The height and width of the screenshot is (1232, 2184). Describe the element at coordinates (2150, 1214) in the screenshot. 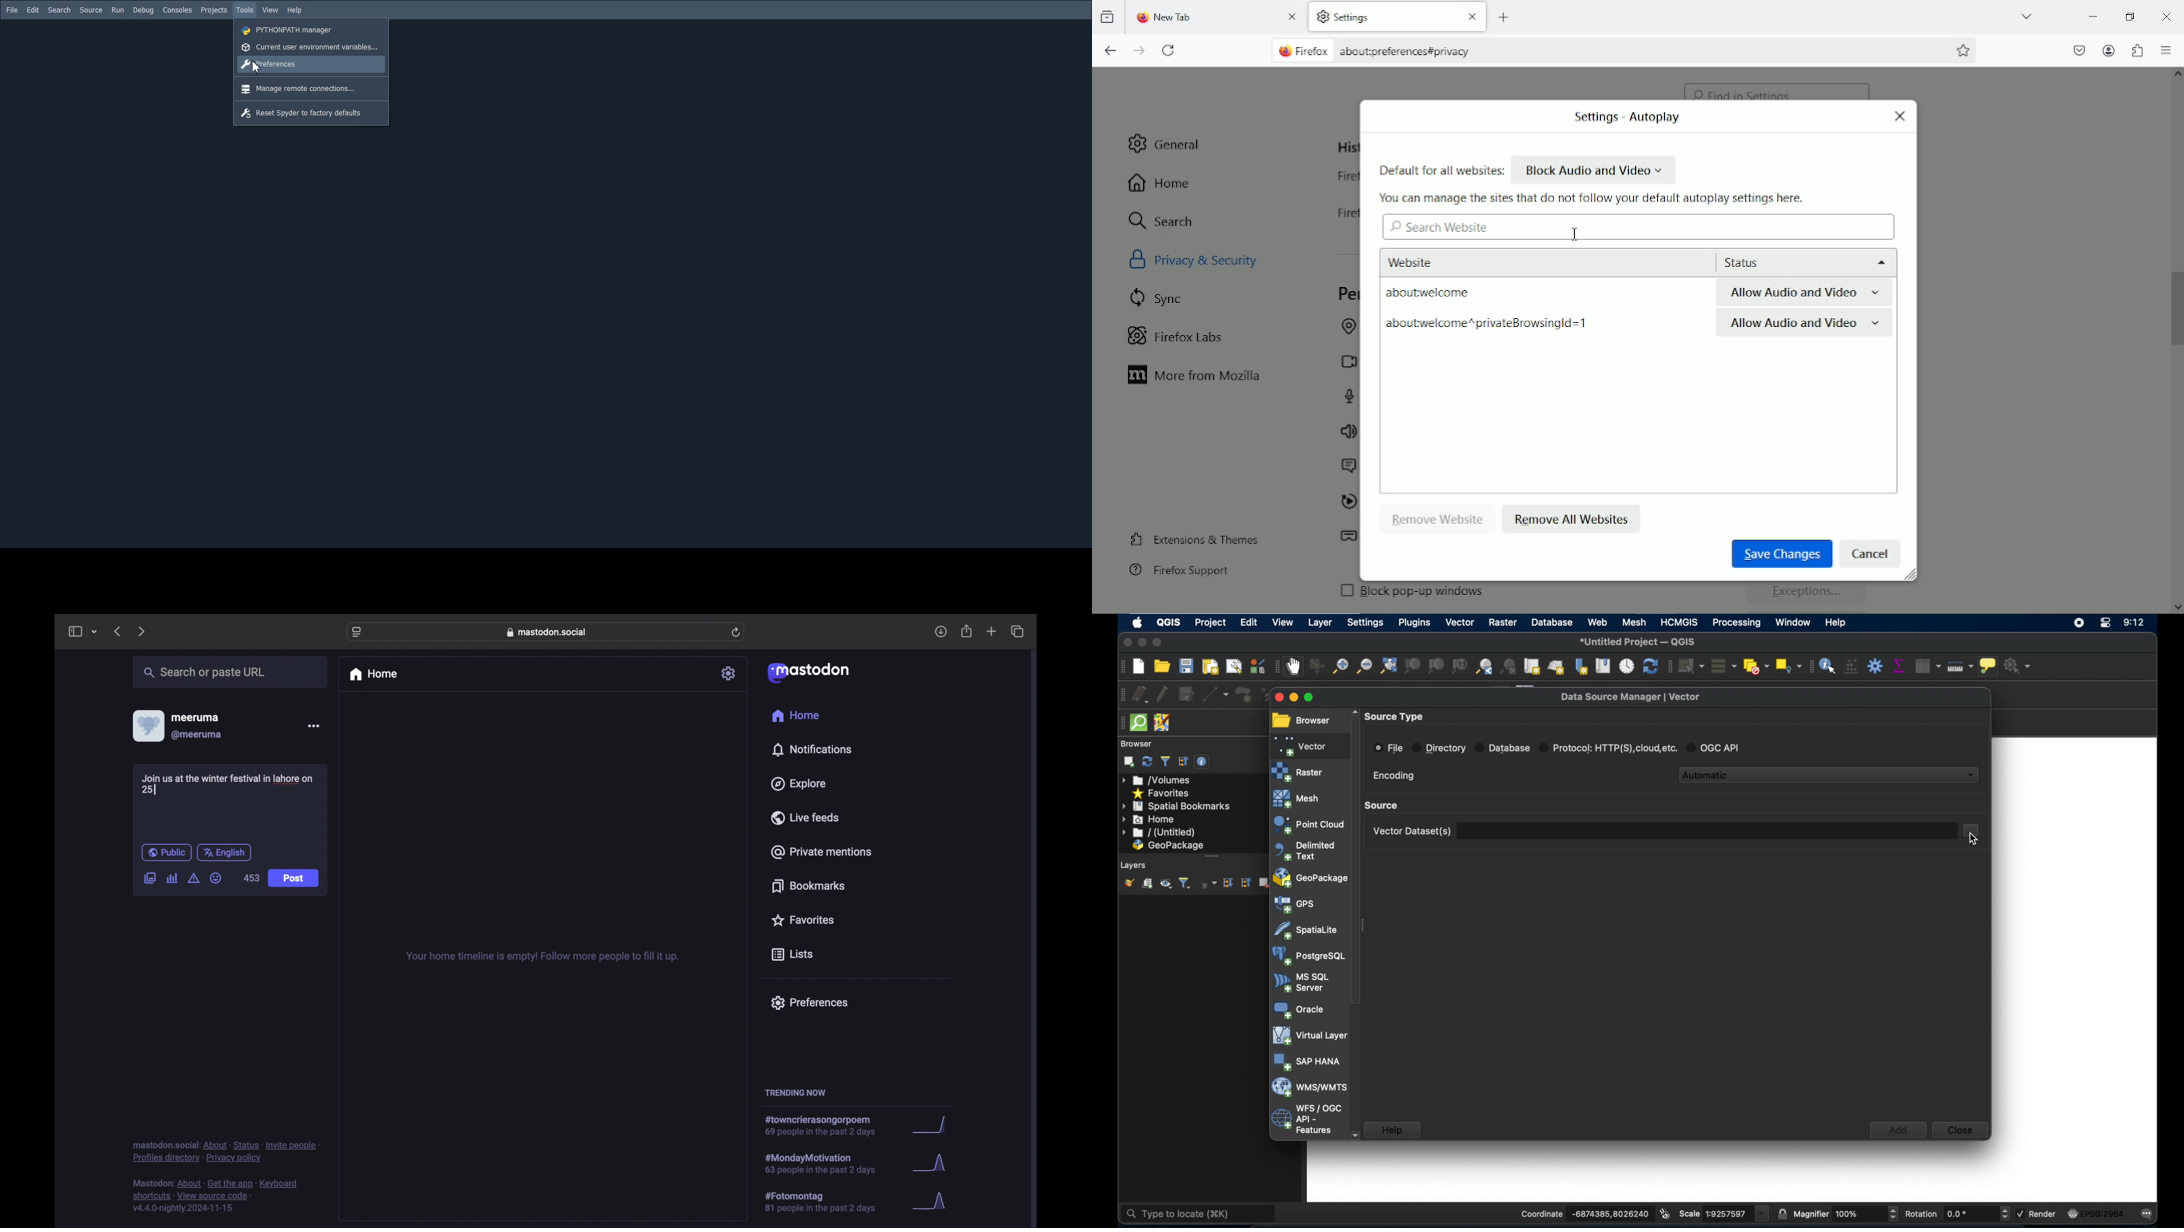

I see `messages` at that location.